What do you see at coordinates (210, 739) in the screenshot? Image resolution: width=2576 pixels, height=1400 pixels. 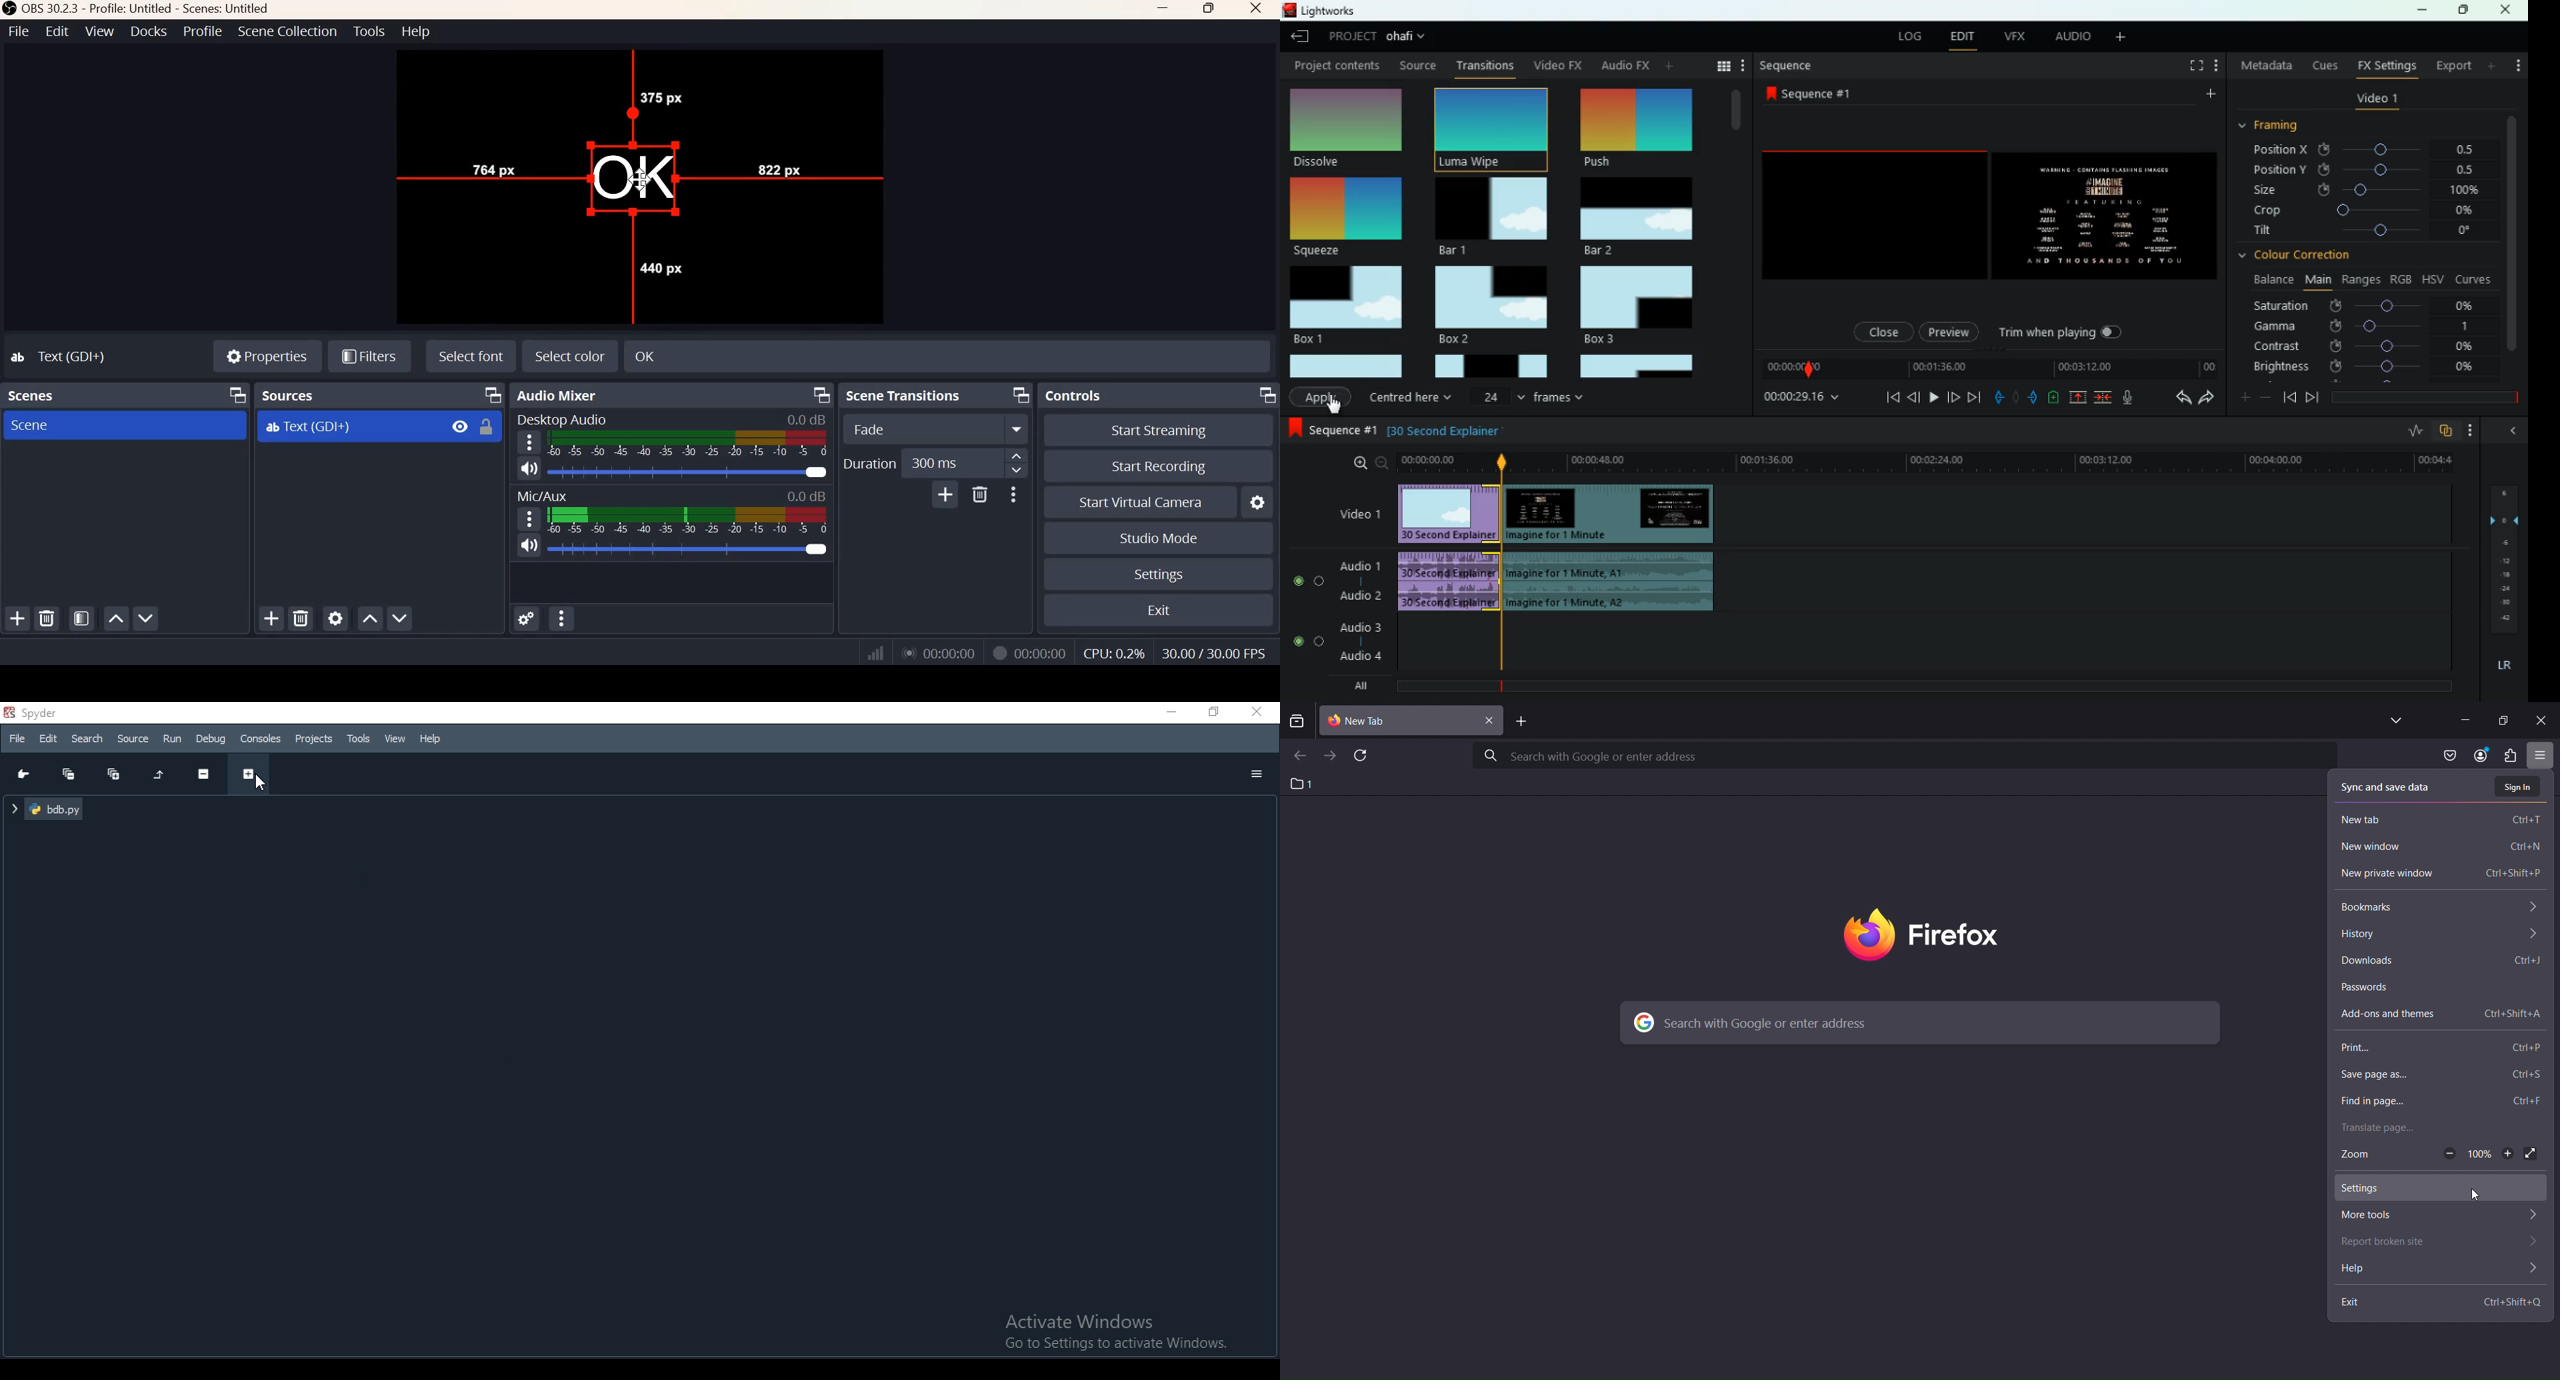 I see `Debug` at bounding box center [210, 739].